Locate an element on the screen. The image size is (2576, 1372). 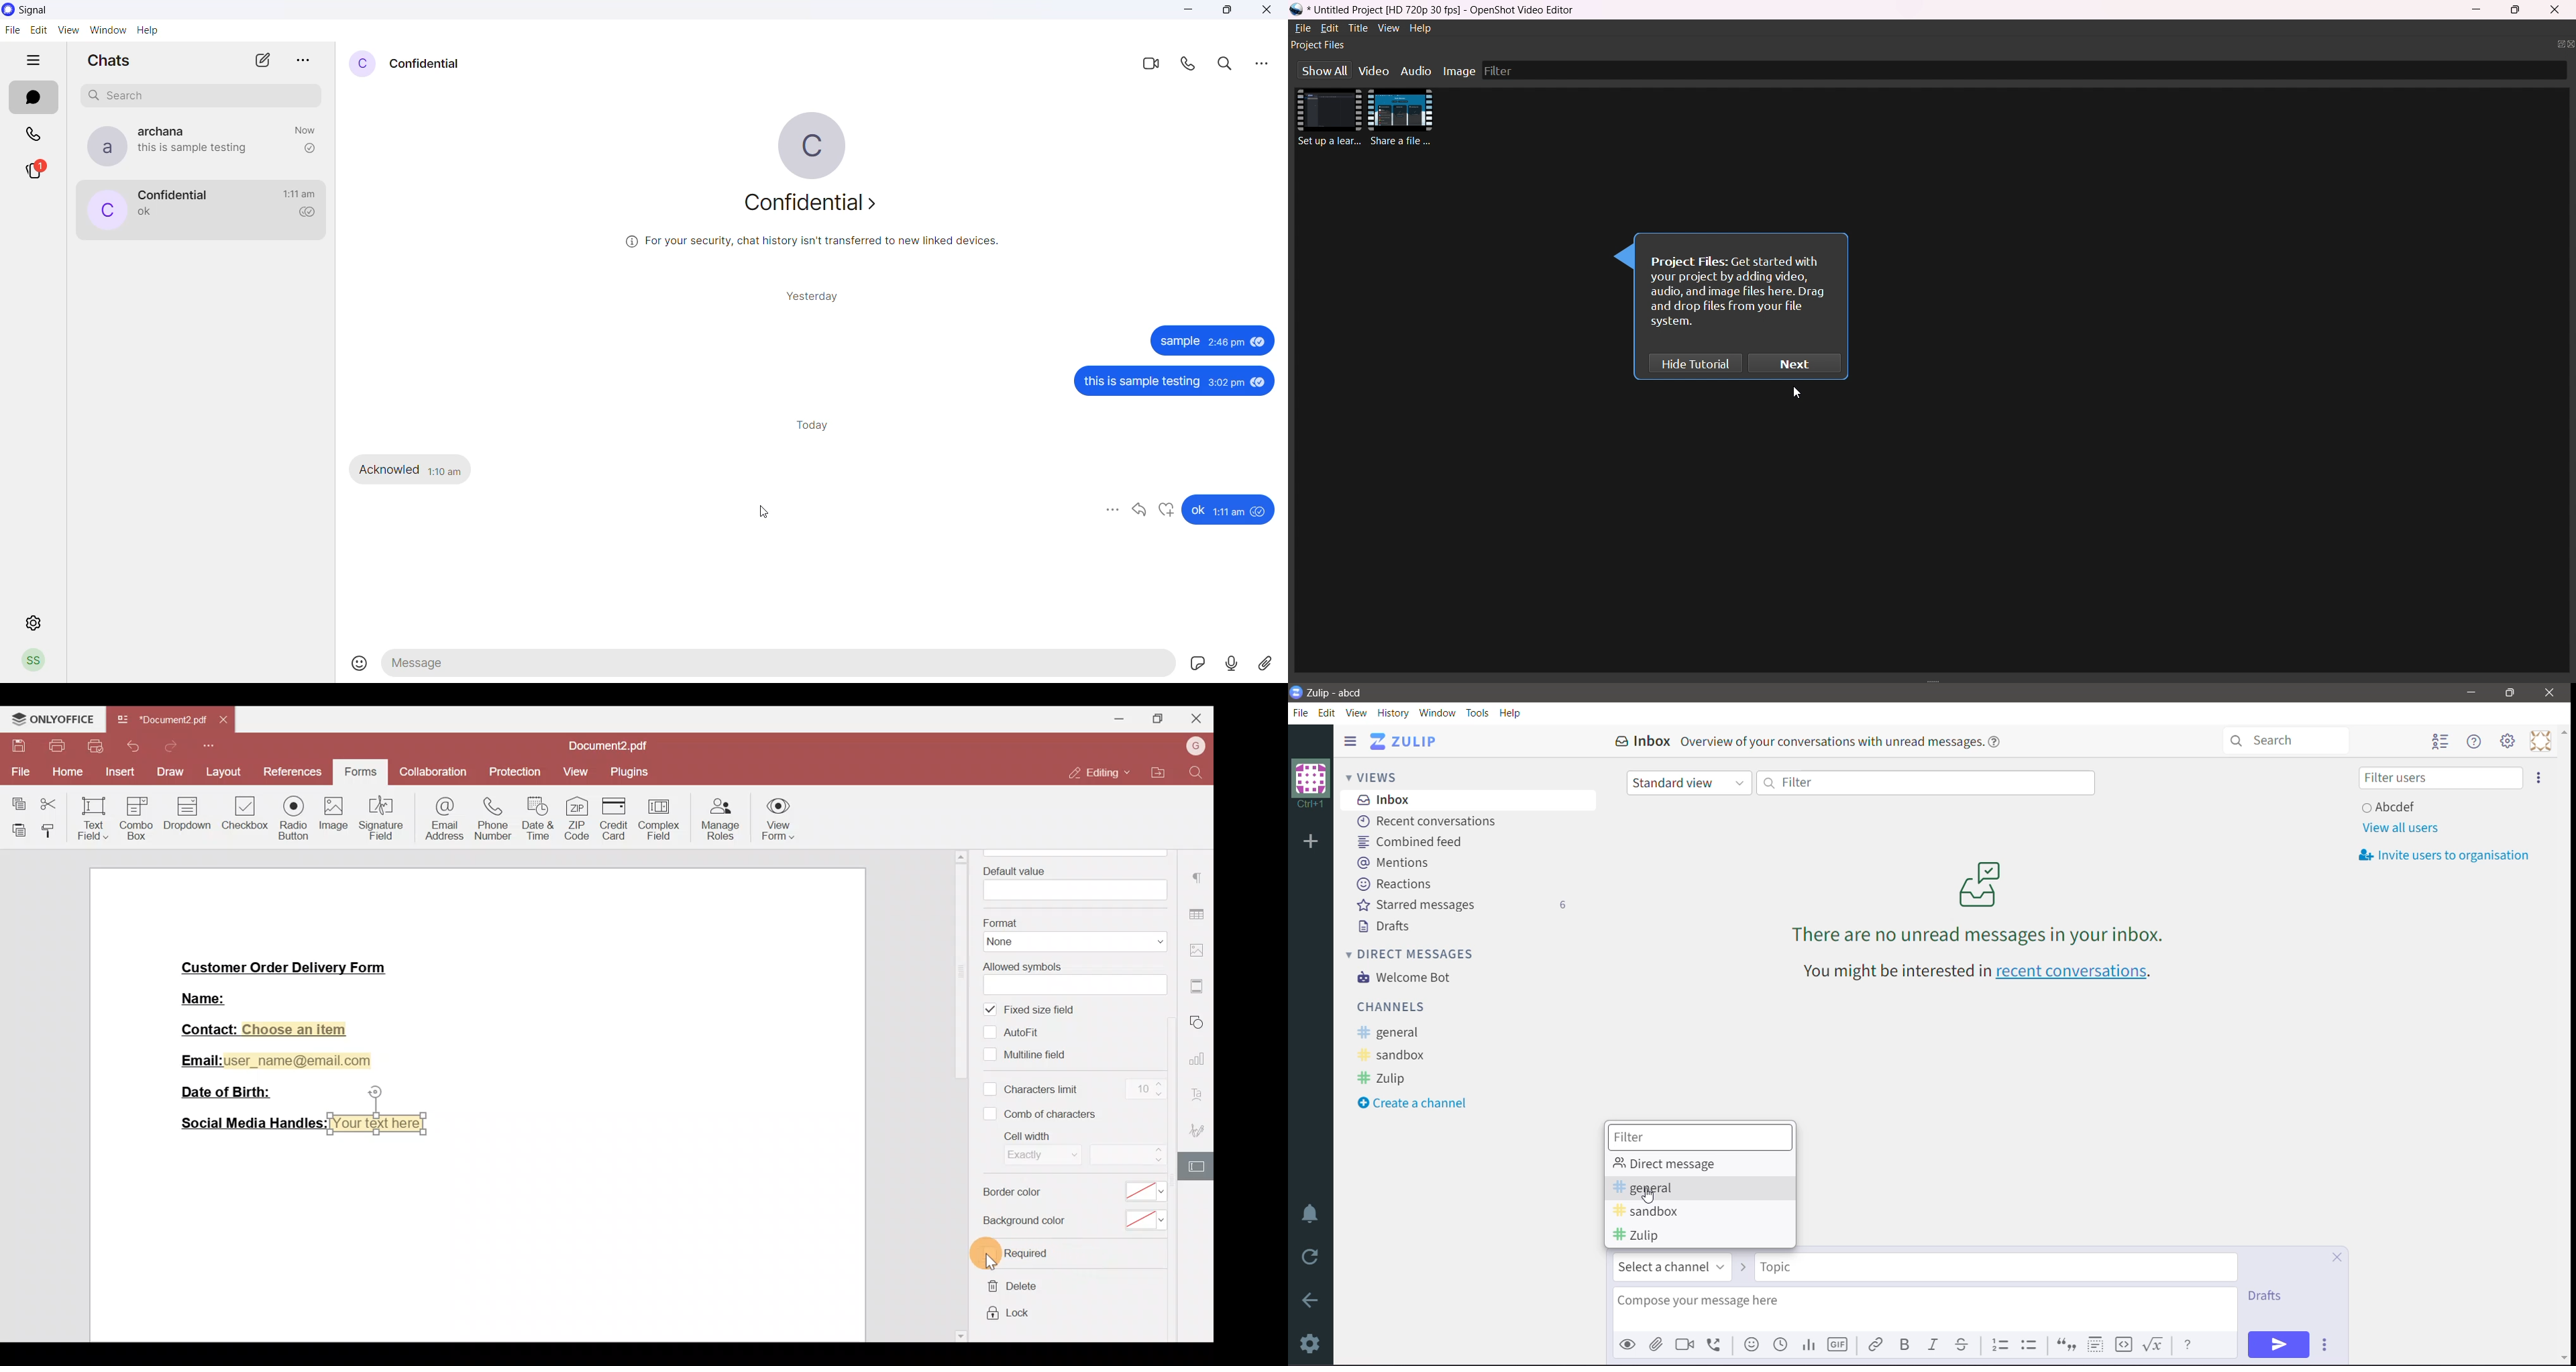
Text field is located at coordinates (89, 820).